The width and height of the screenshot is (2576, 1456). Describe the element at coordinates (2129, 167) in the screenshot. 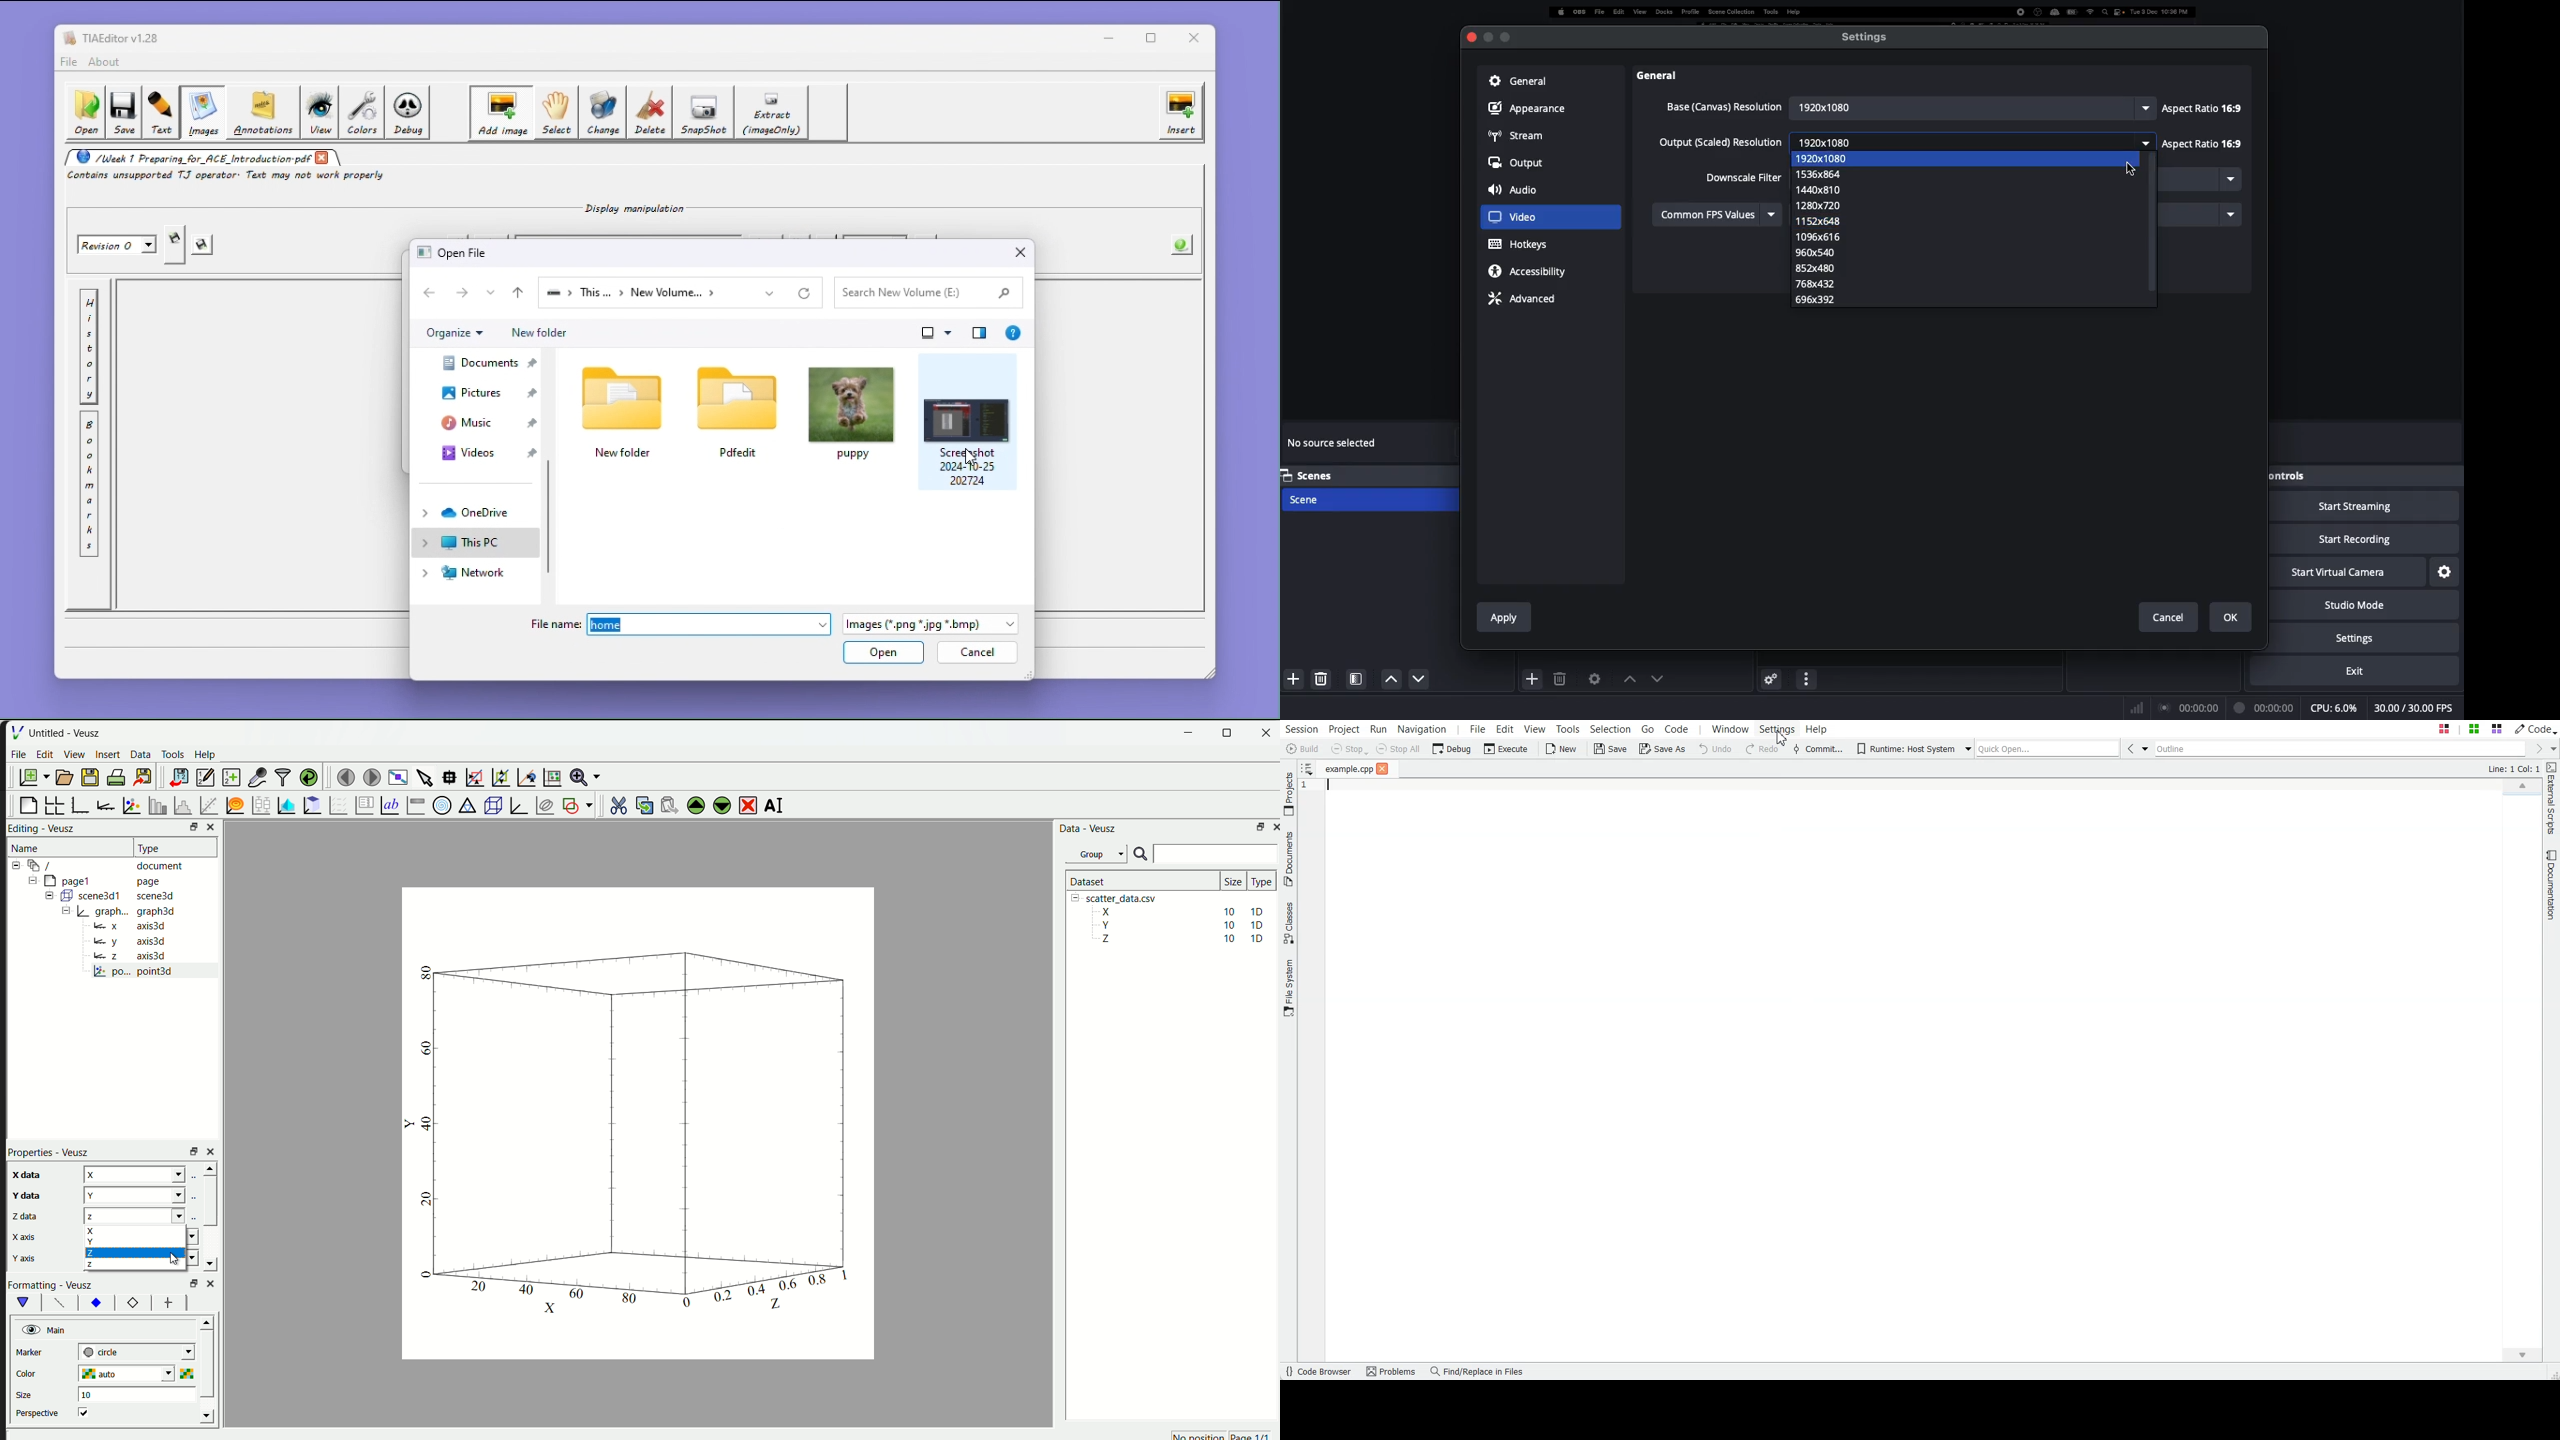

I see `Cursor` at that location.